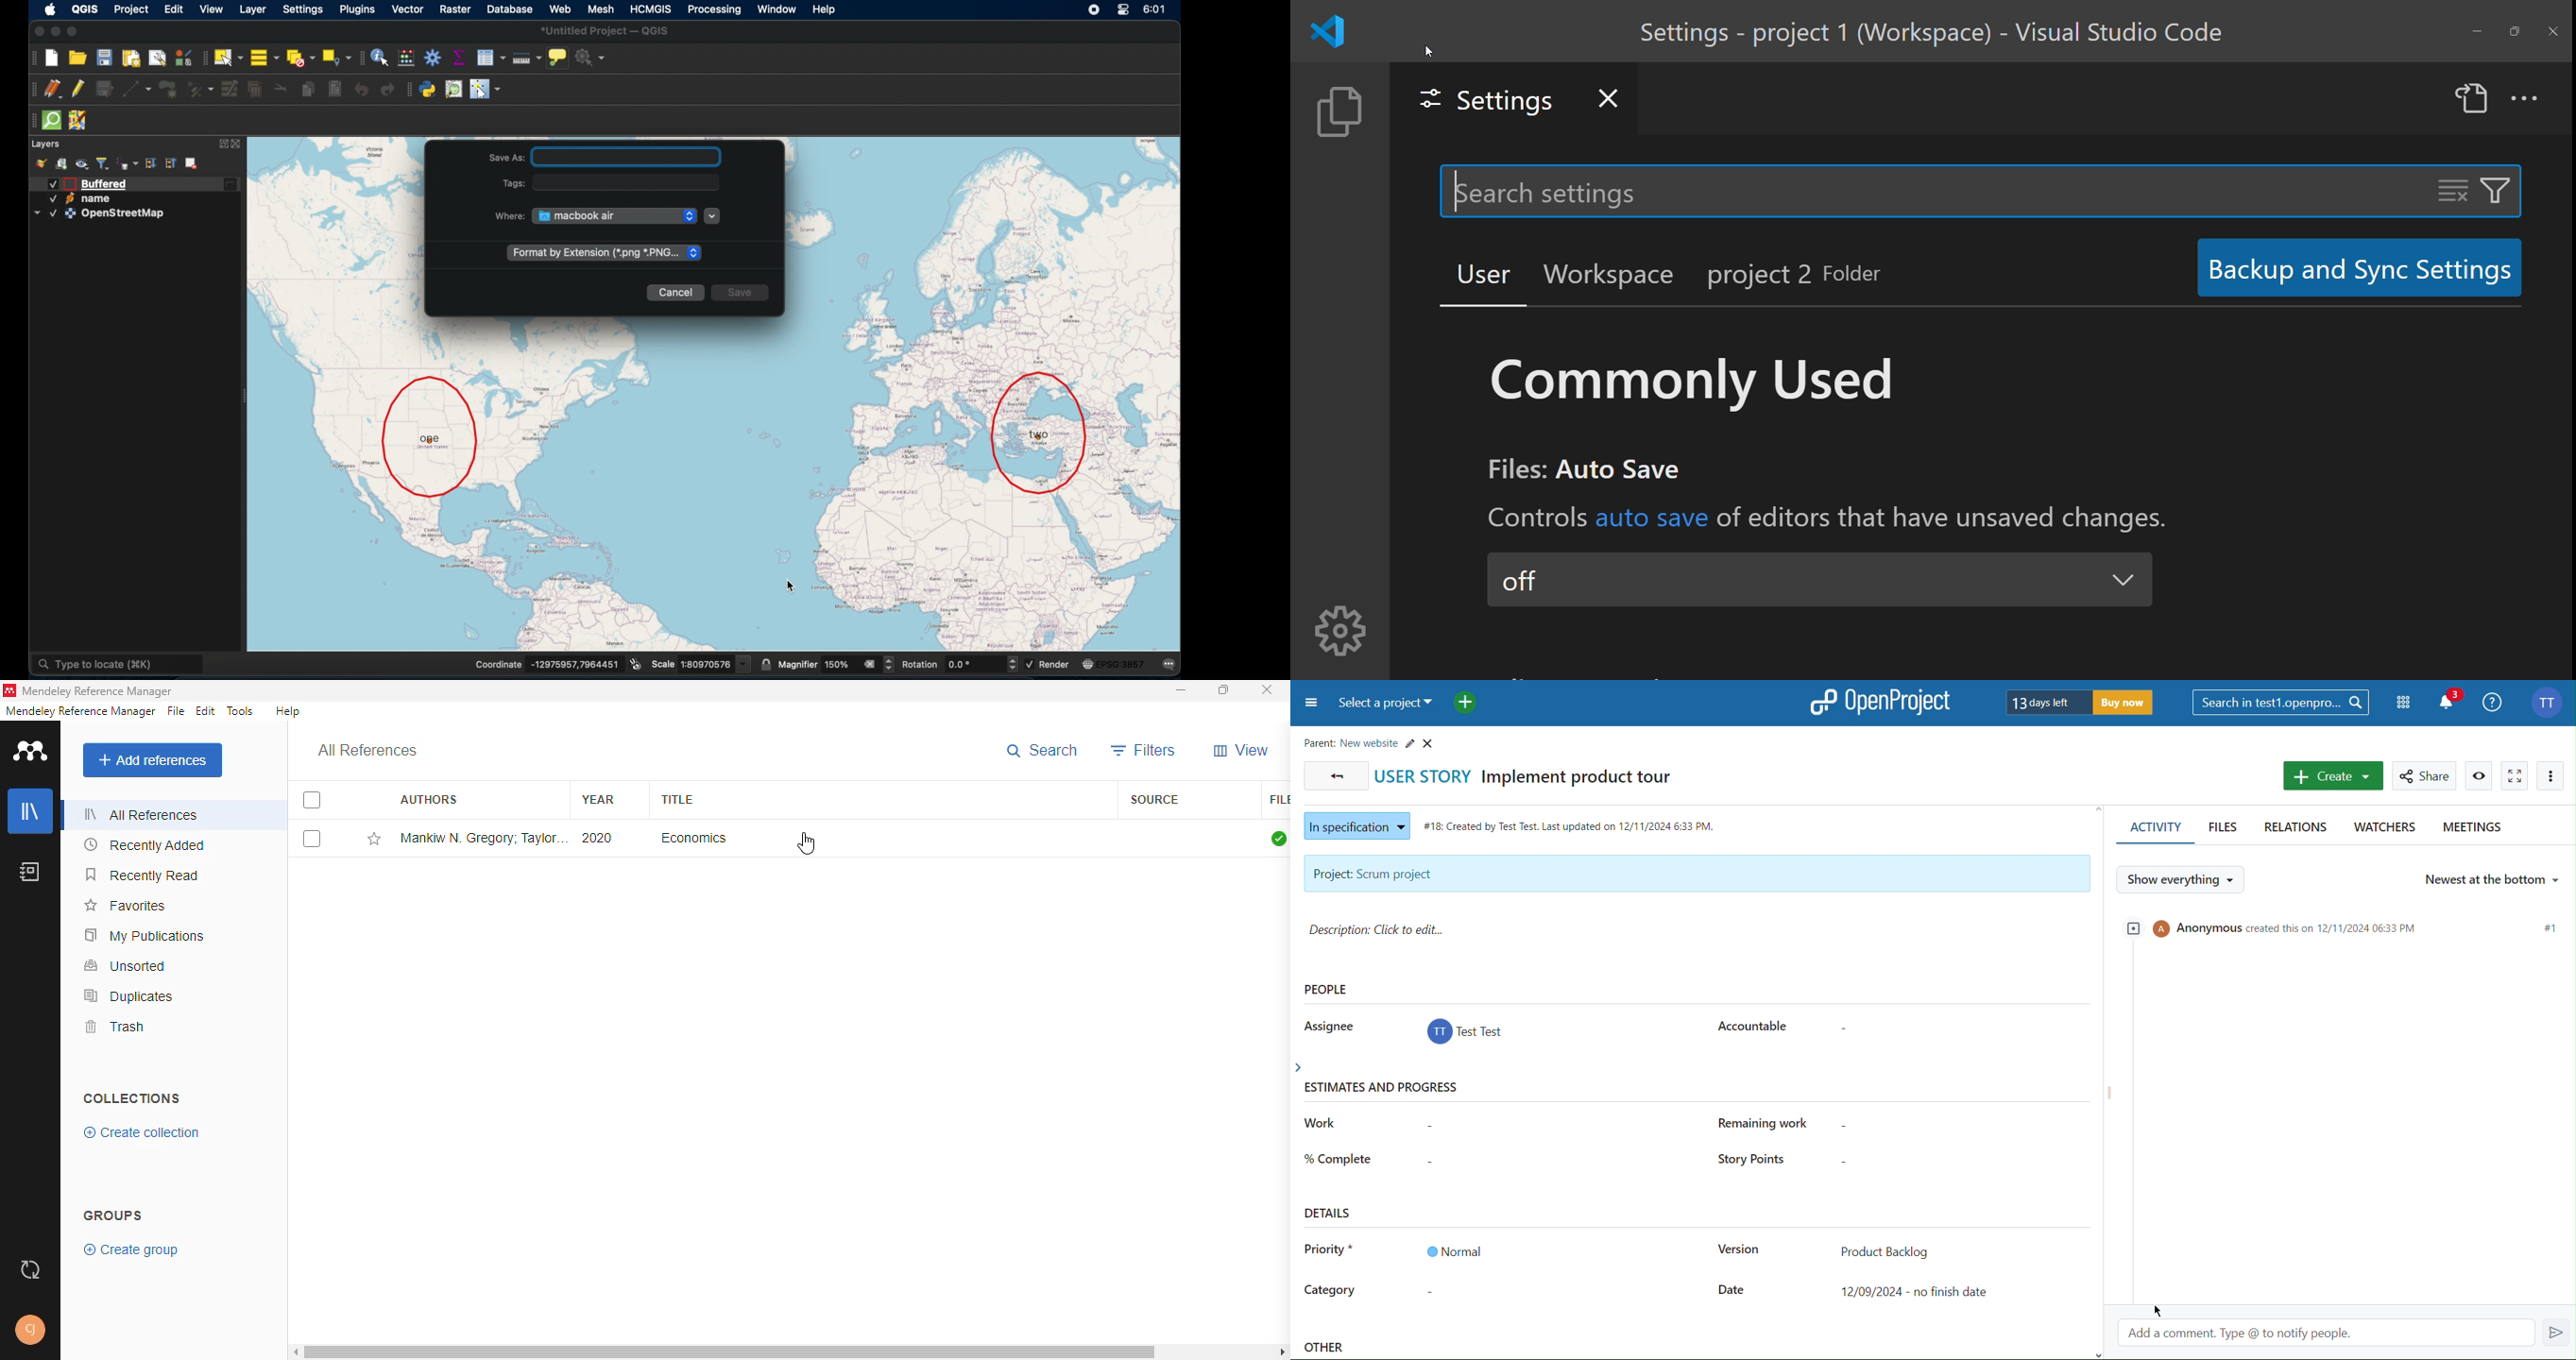 The width and height of the screenshot is (2576, 1372). I want to click on 2020, so click(597, 837).